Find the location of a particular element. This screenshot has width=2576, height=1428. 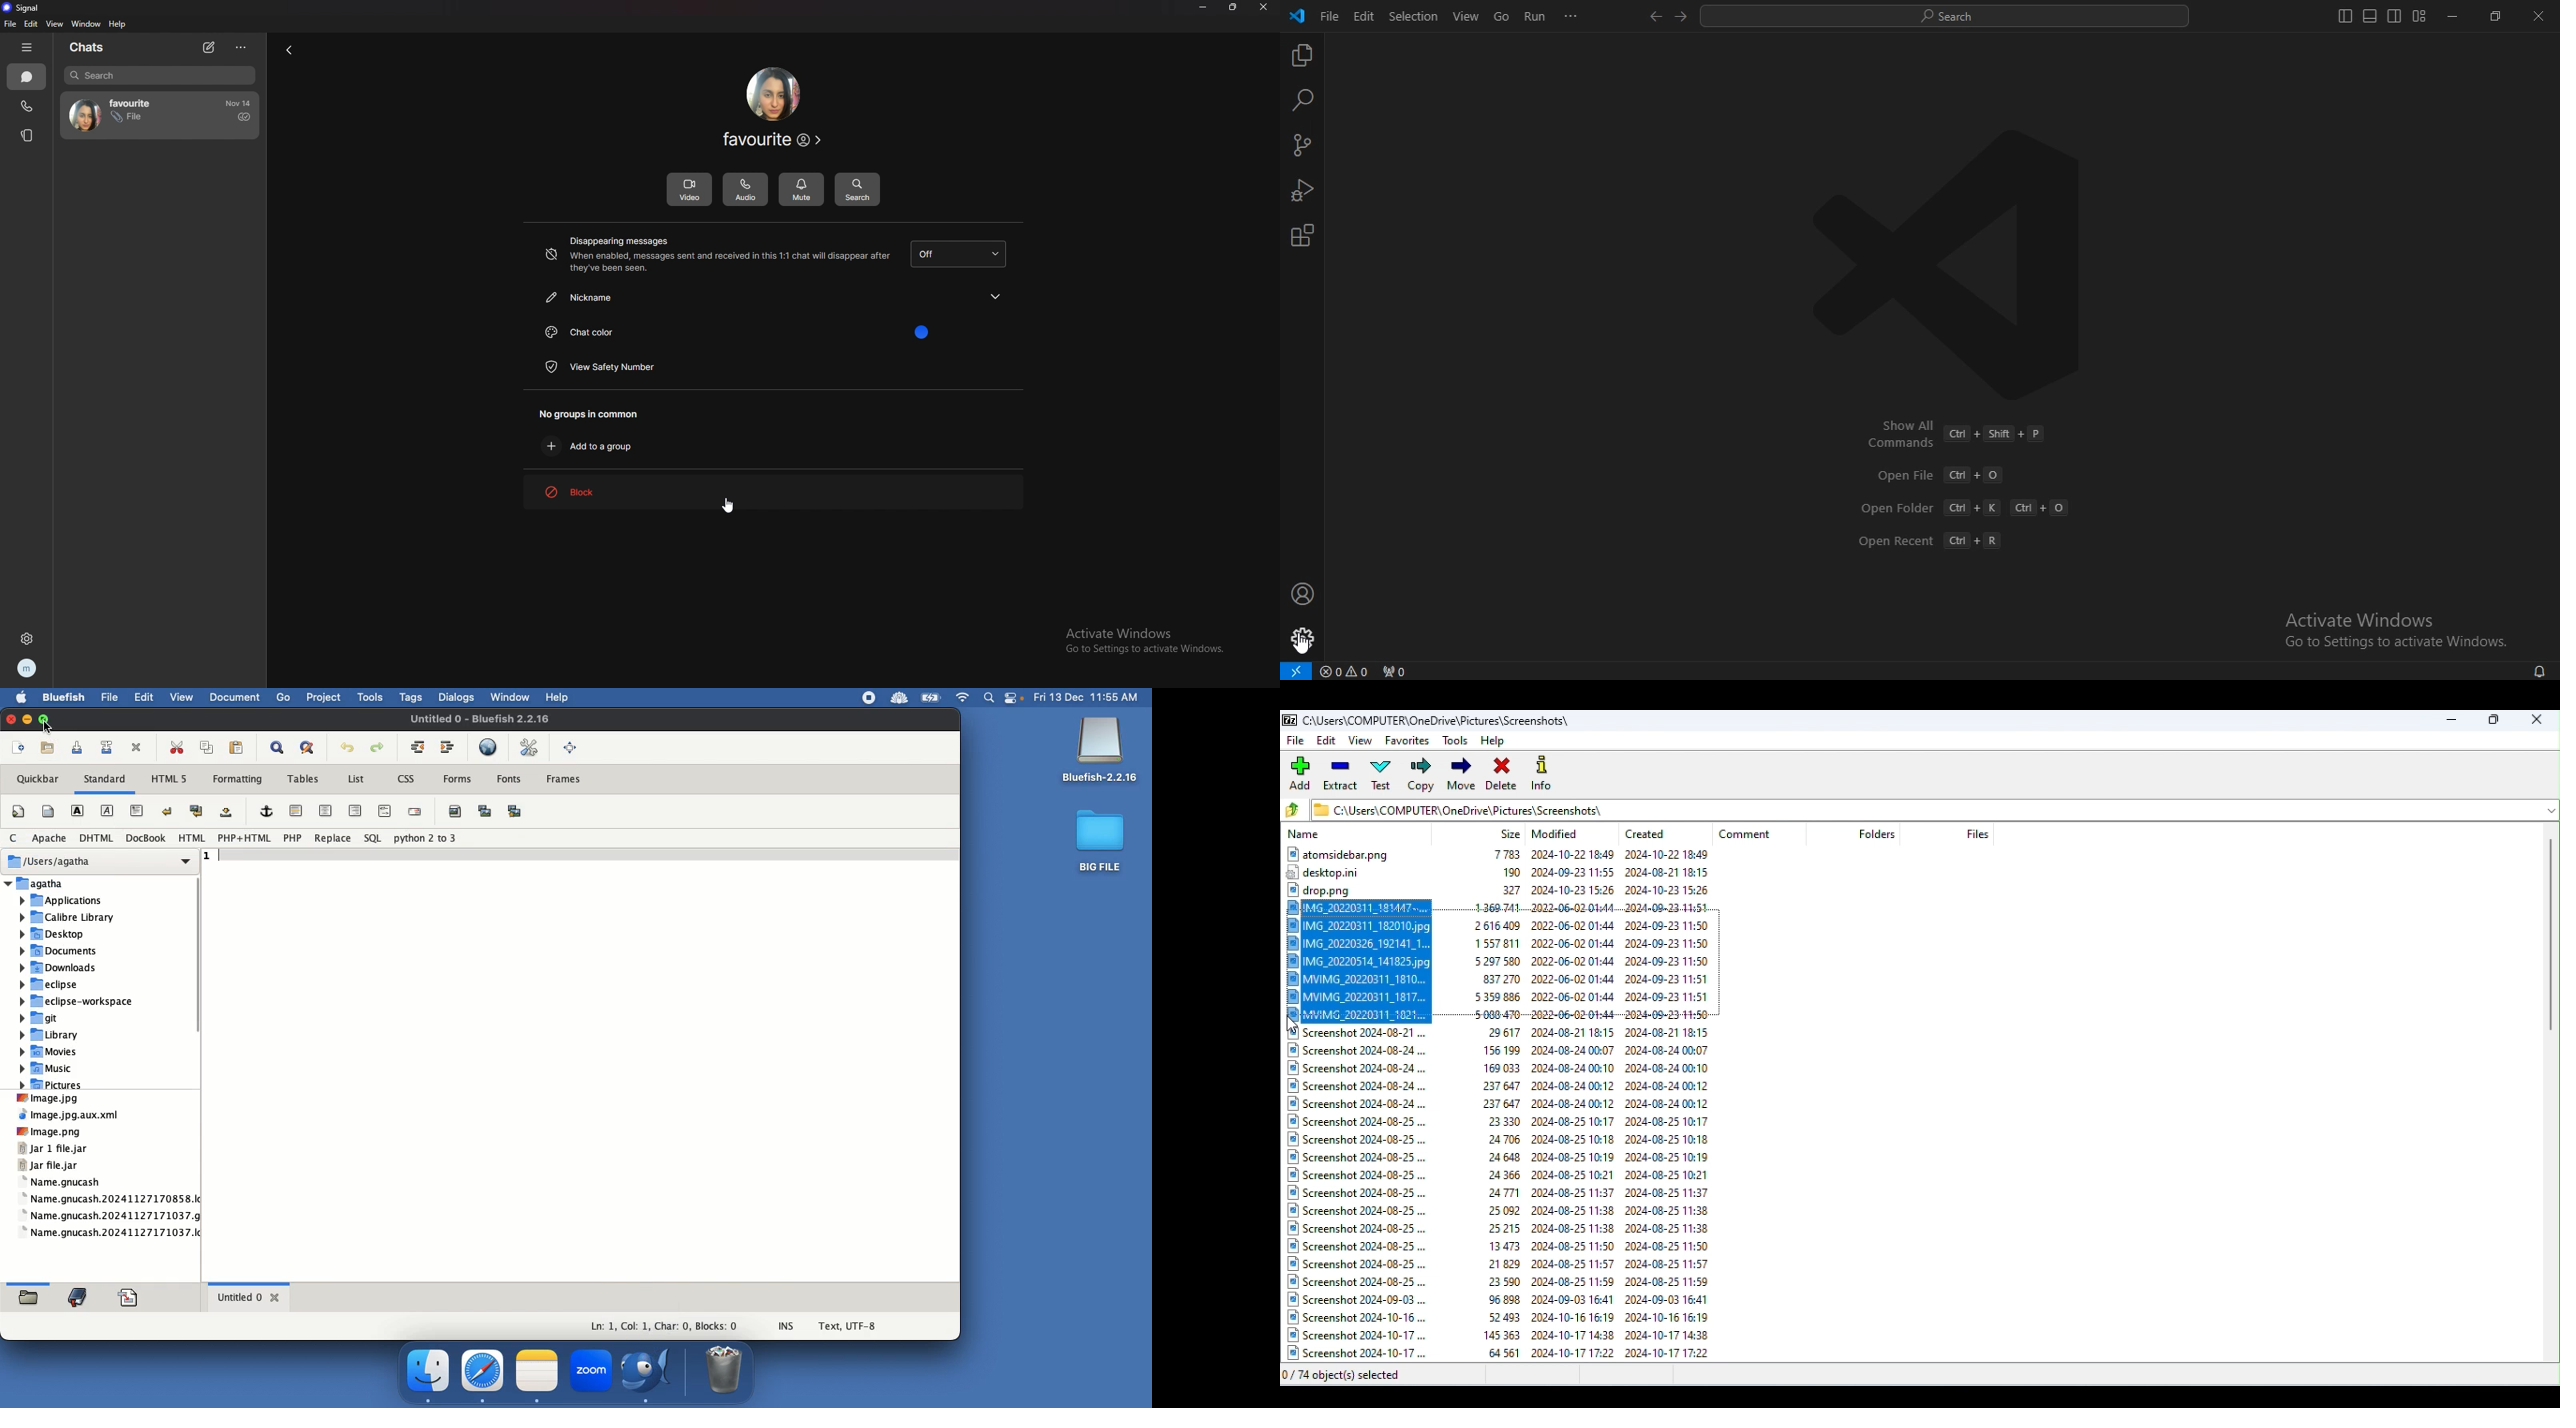

Date time is located at coordinates (1091, 697).